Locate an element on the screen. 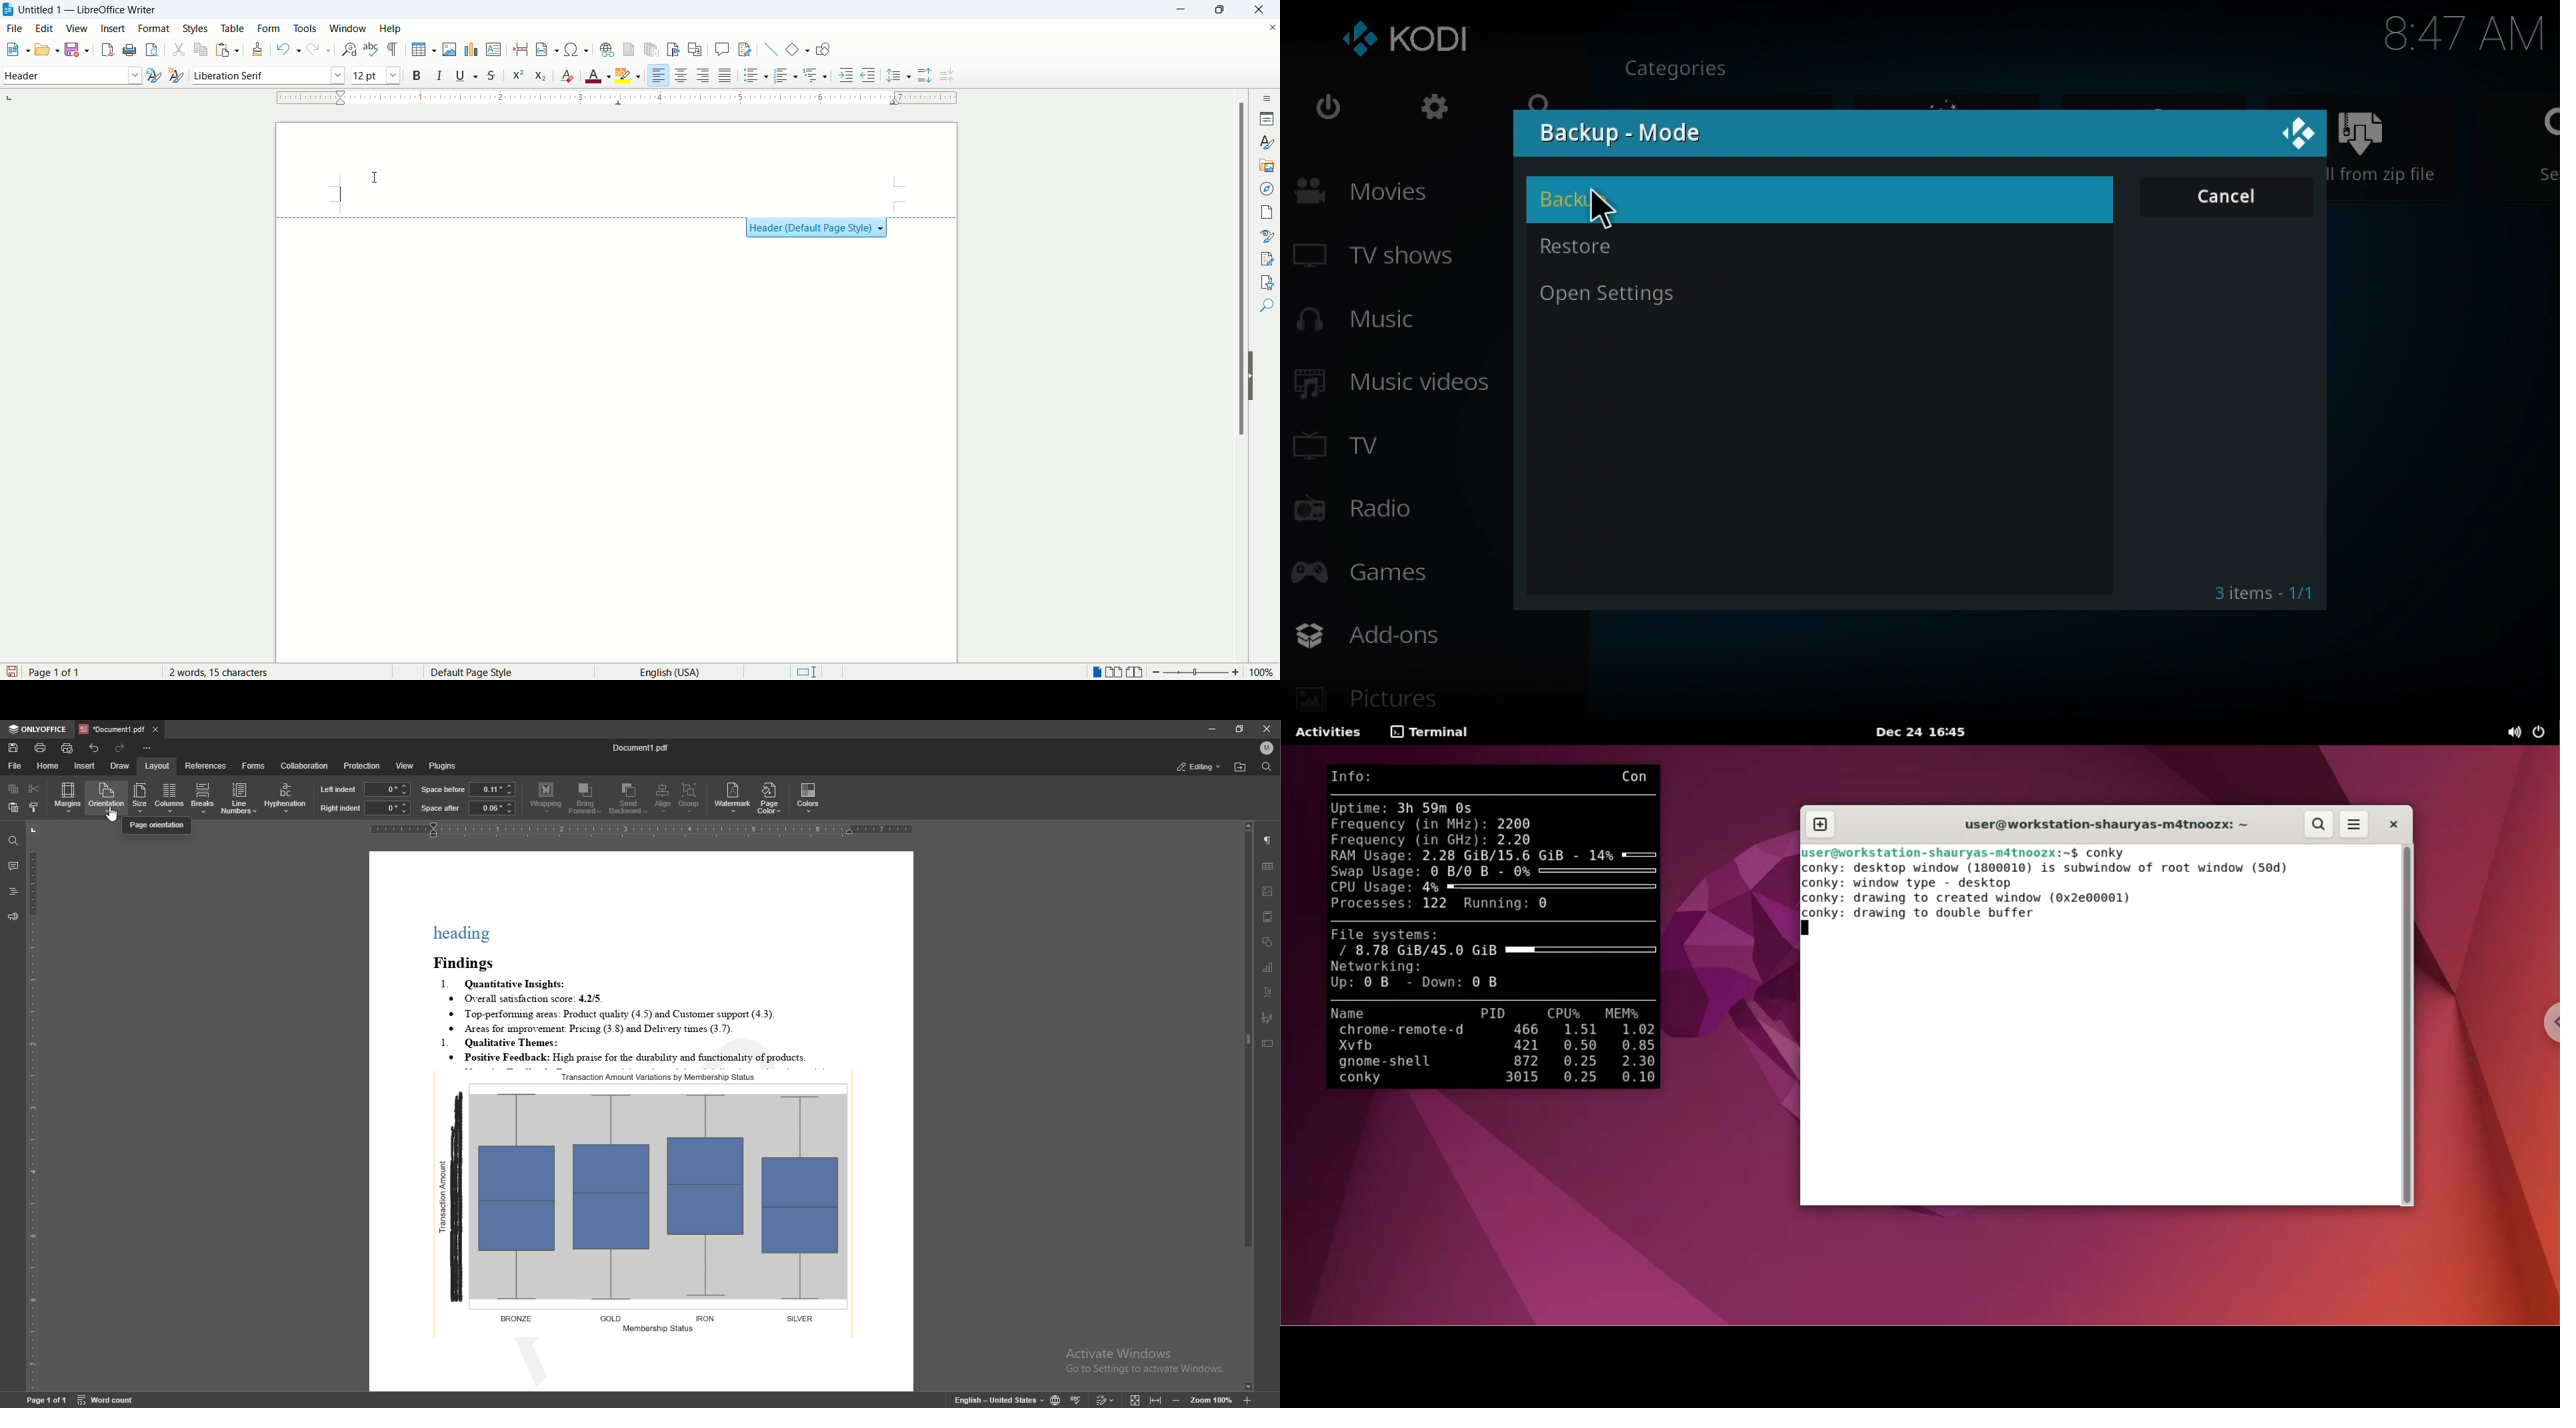 This screenshot has height=1428, width=2576. print is located at coordinates (130, 49).